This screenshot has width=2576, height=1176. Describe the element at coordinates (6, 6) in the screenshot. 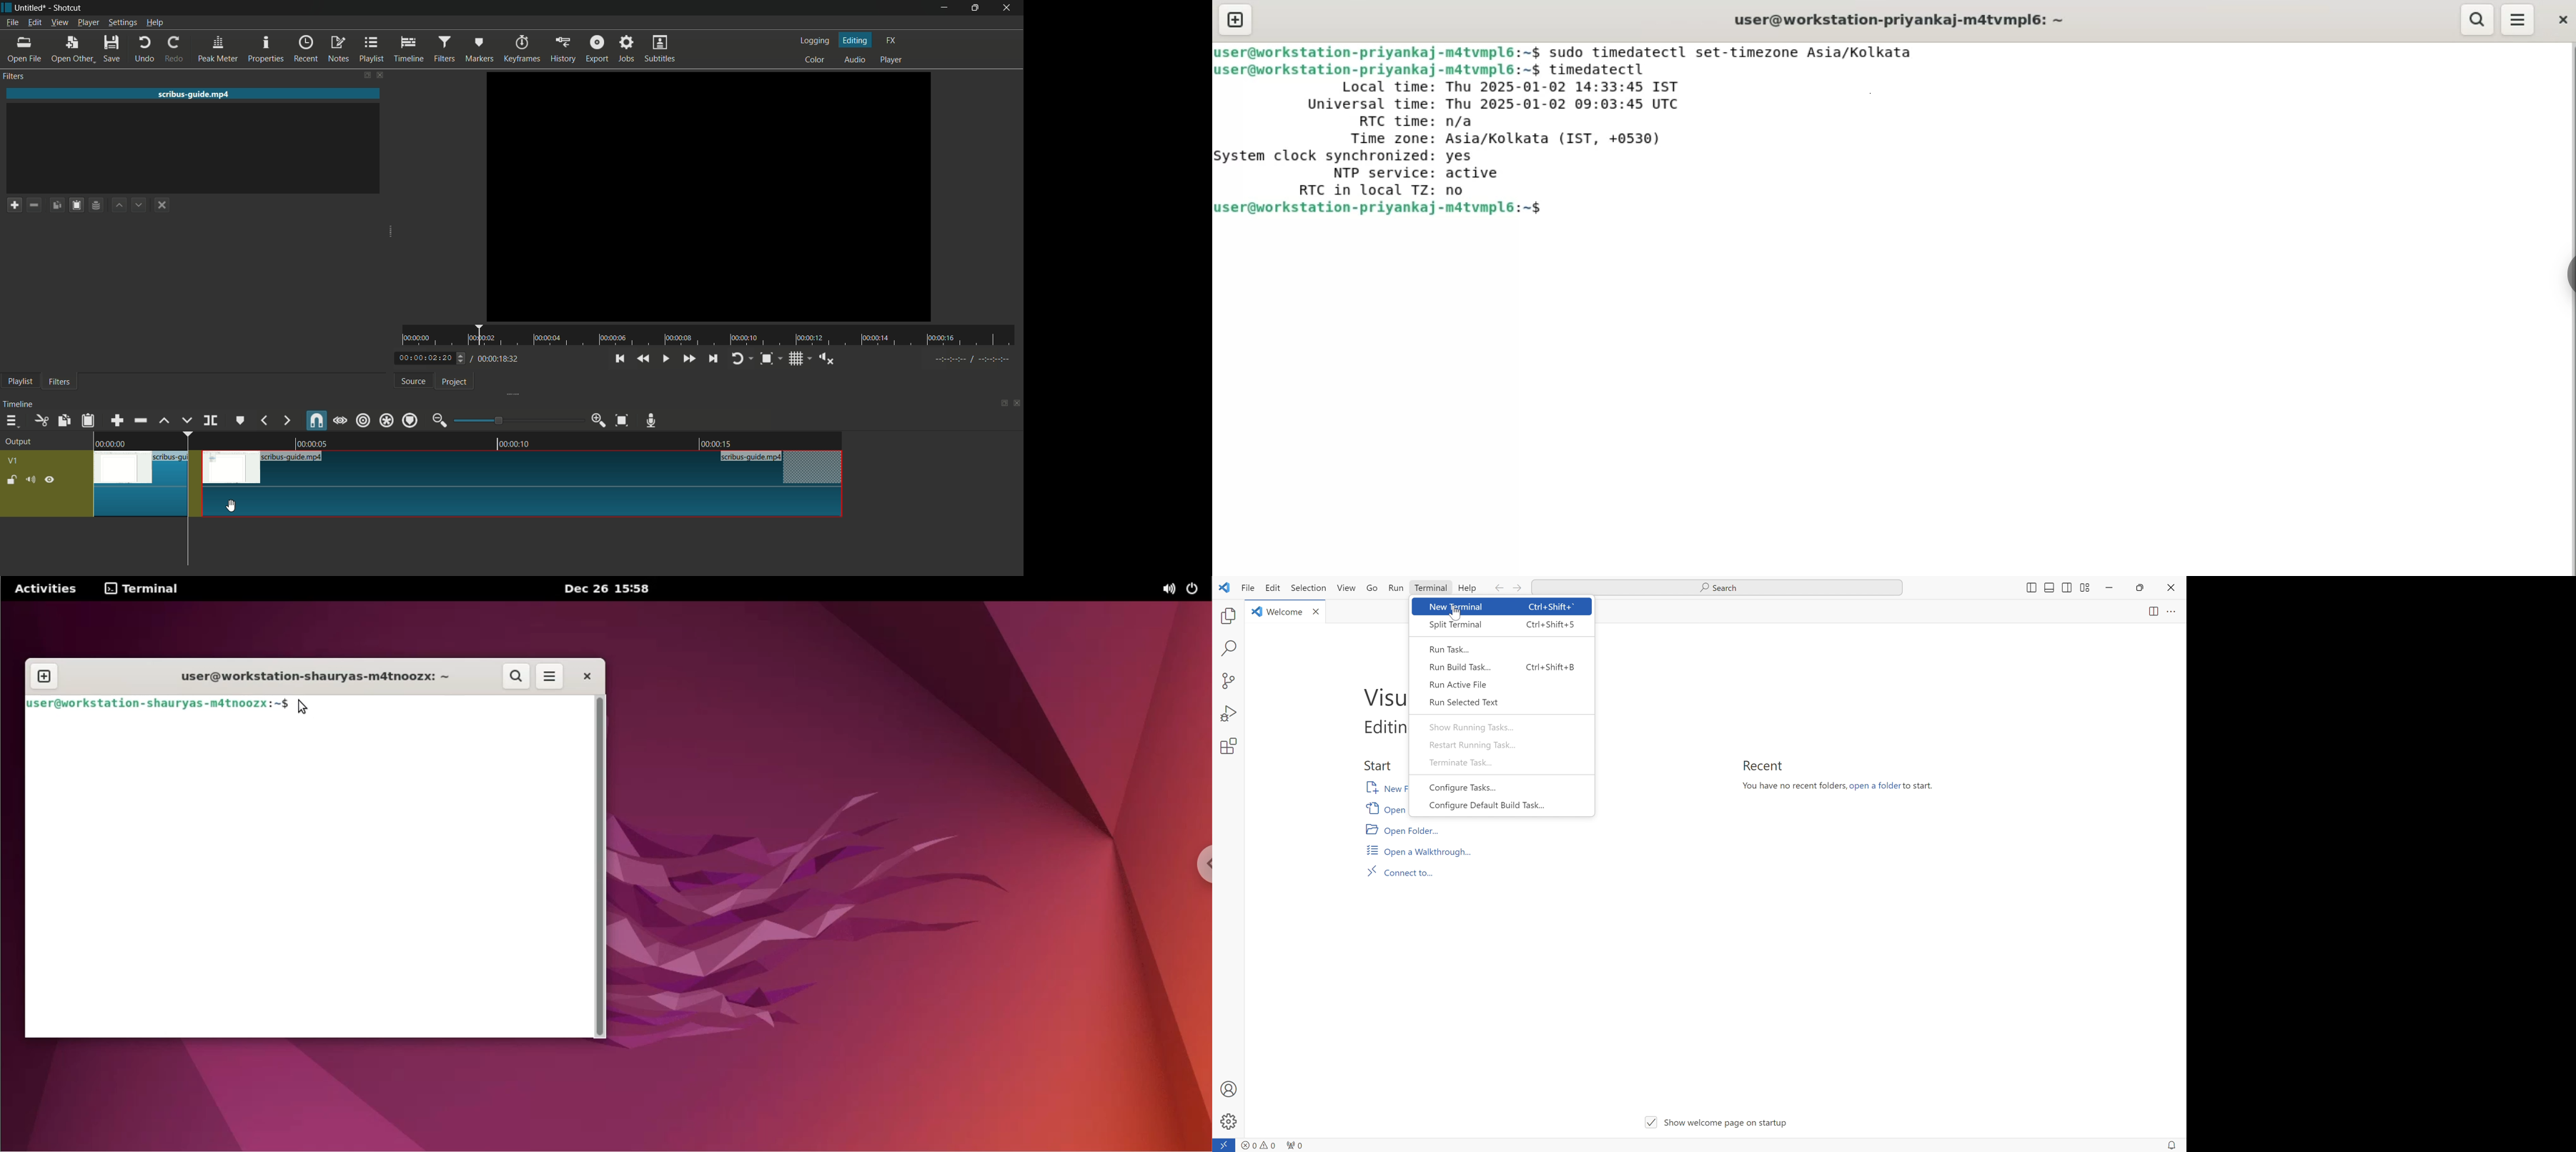

I see `app icon` at that location.